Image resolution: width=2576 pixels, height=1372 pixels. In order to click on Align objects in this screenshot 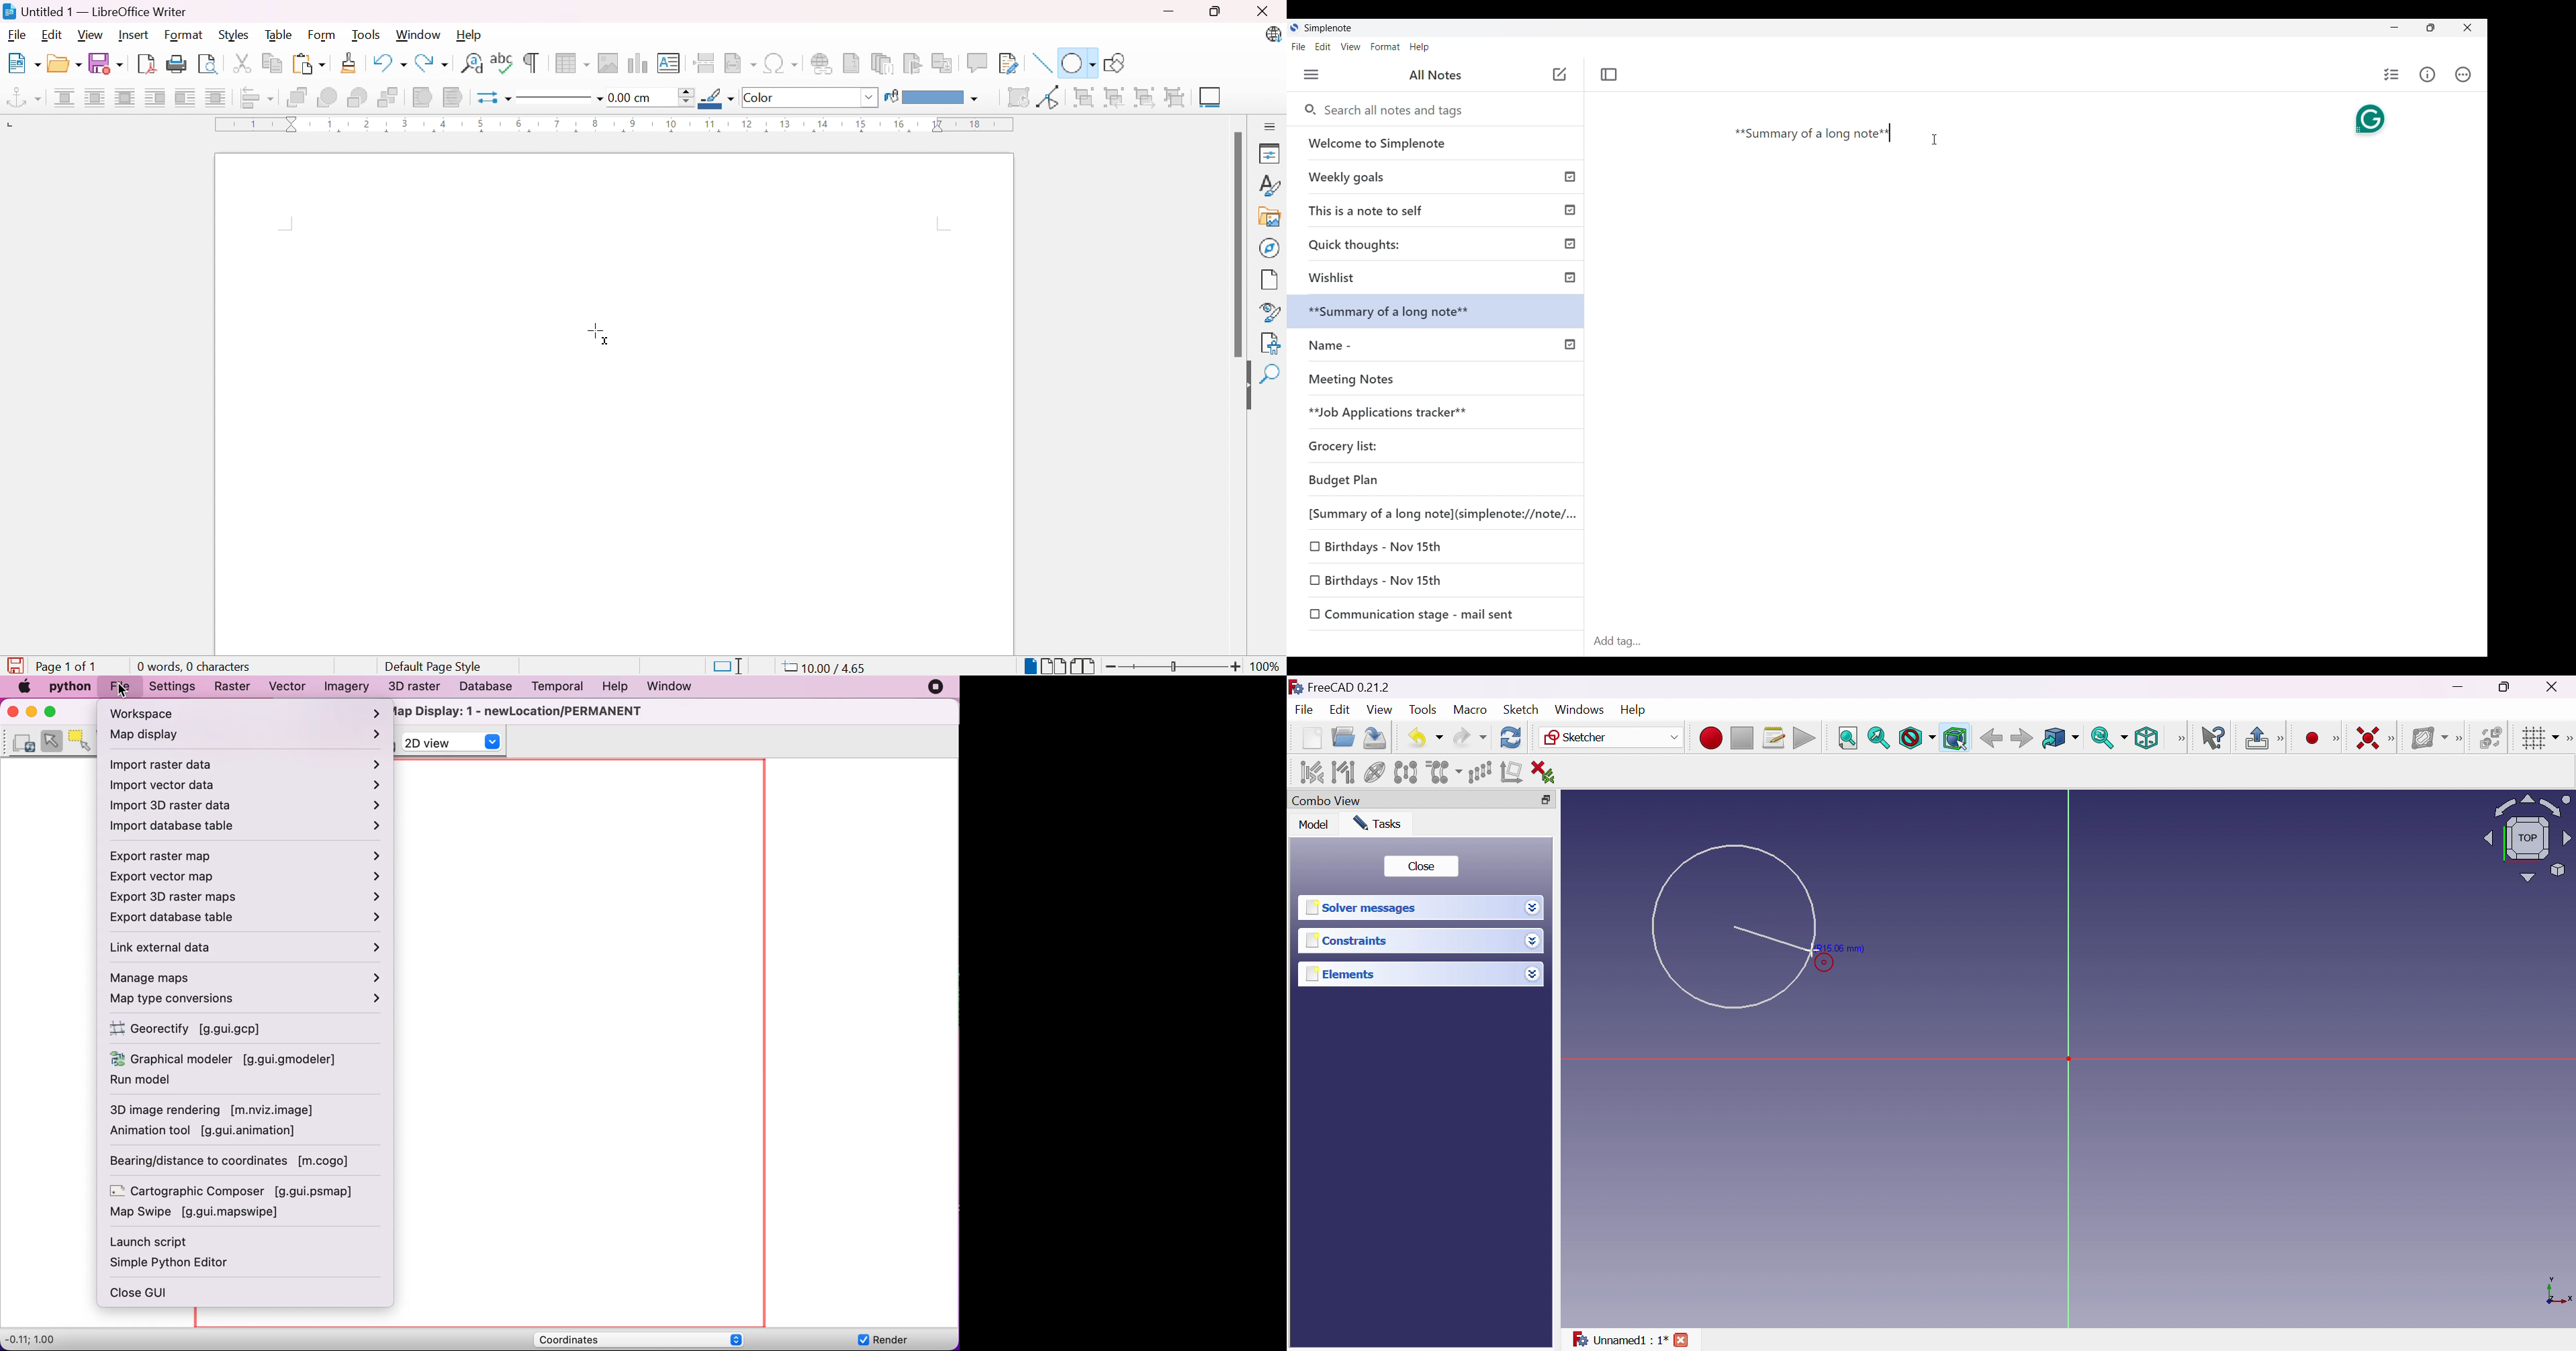, I will do `click(258, 99)`.